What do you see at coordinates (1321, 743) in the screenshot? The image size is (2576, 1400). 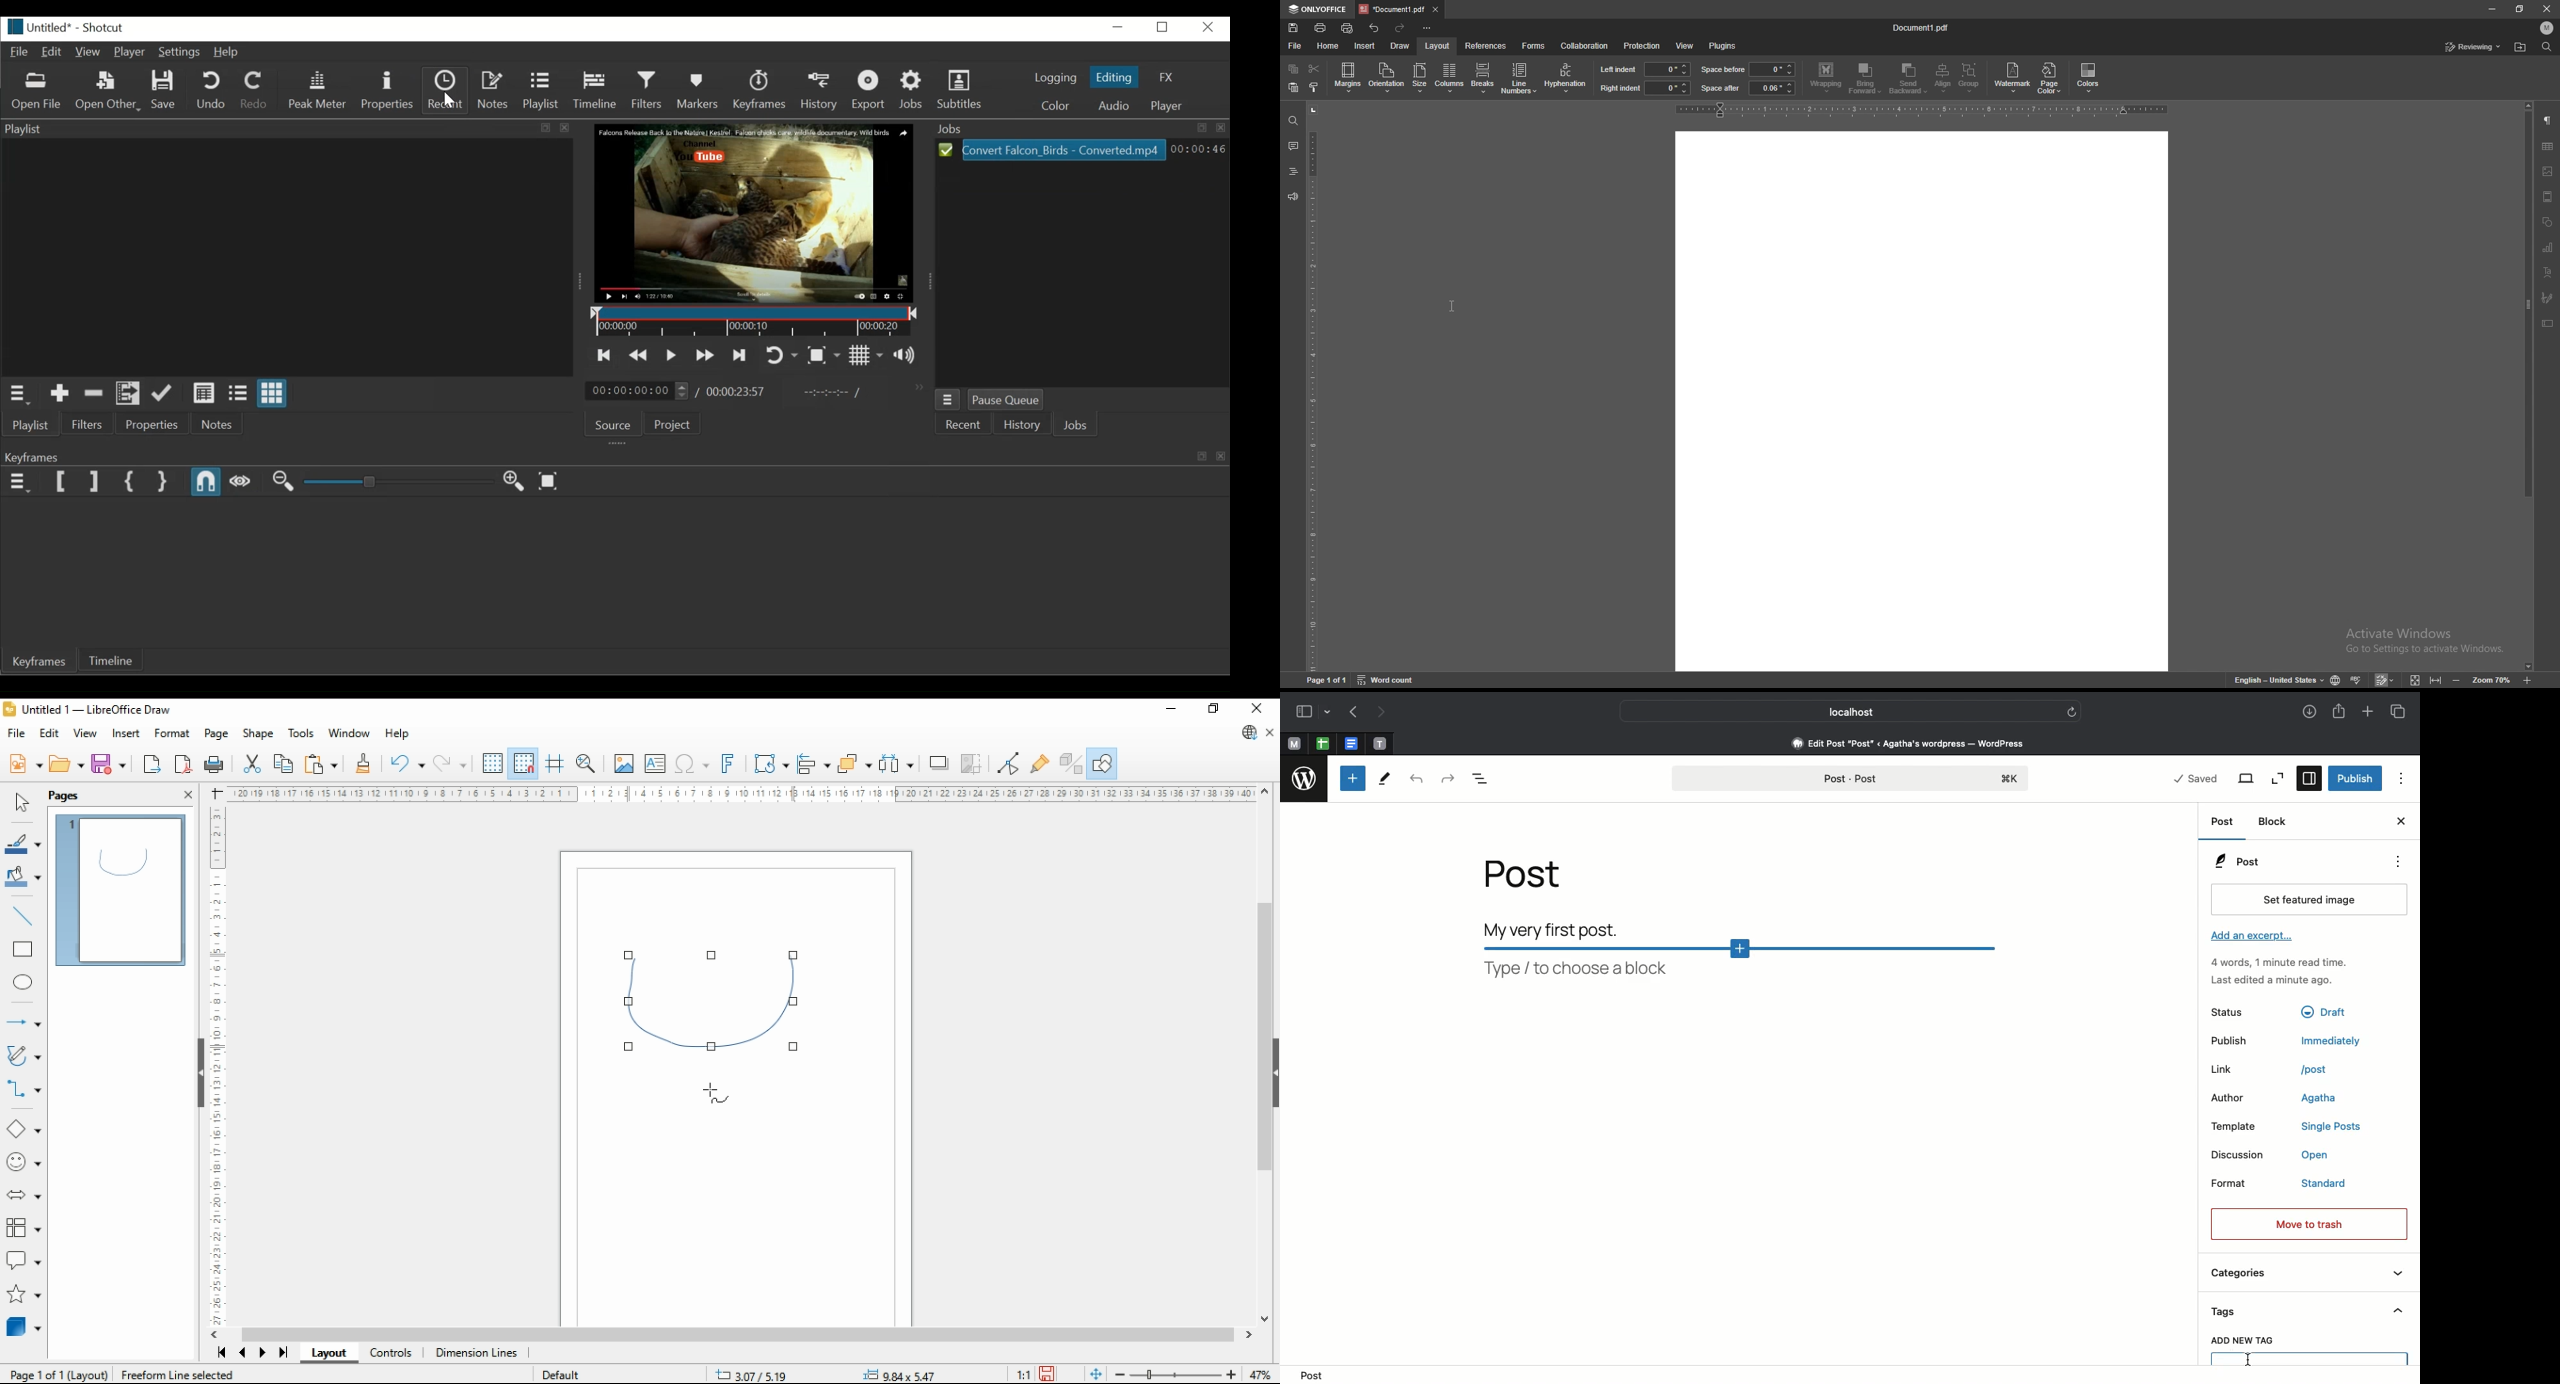 I see `Pinned tabs` at bounding box center [1321, 743].